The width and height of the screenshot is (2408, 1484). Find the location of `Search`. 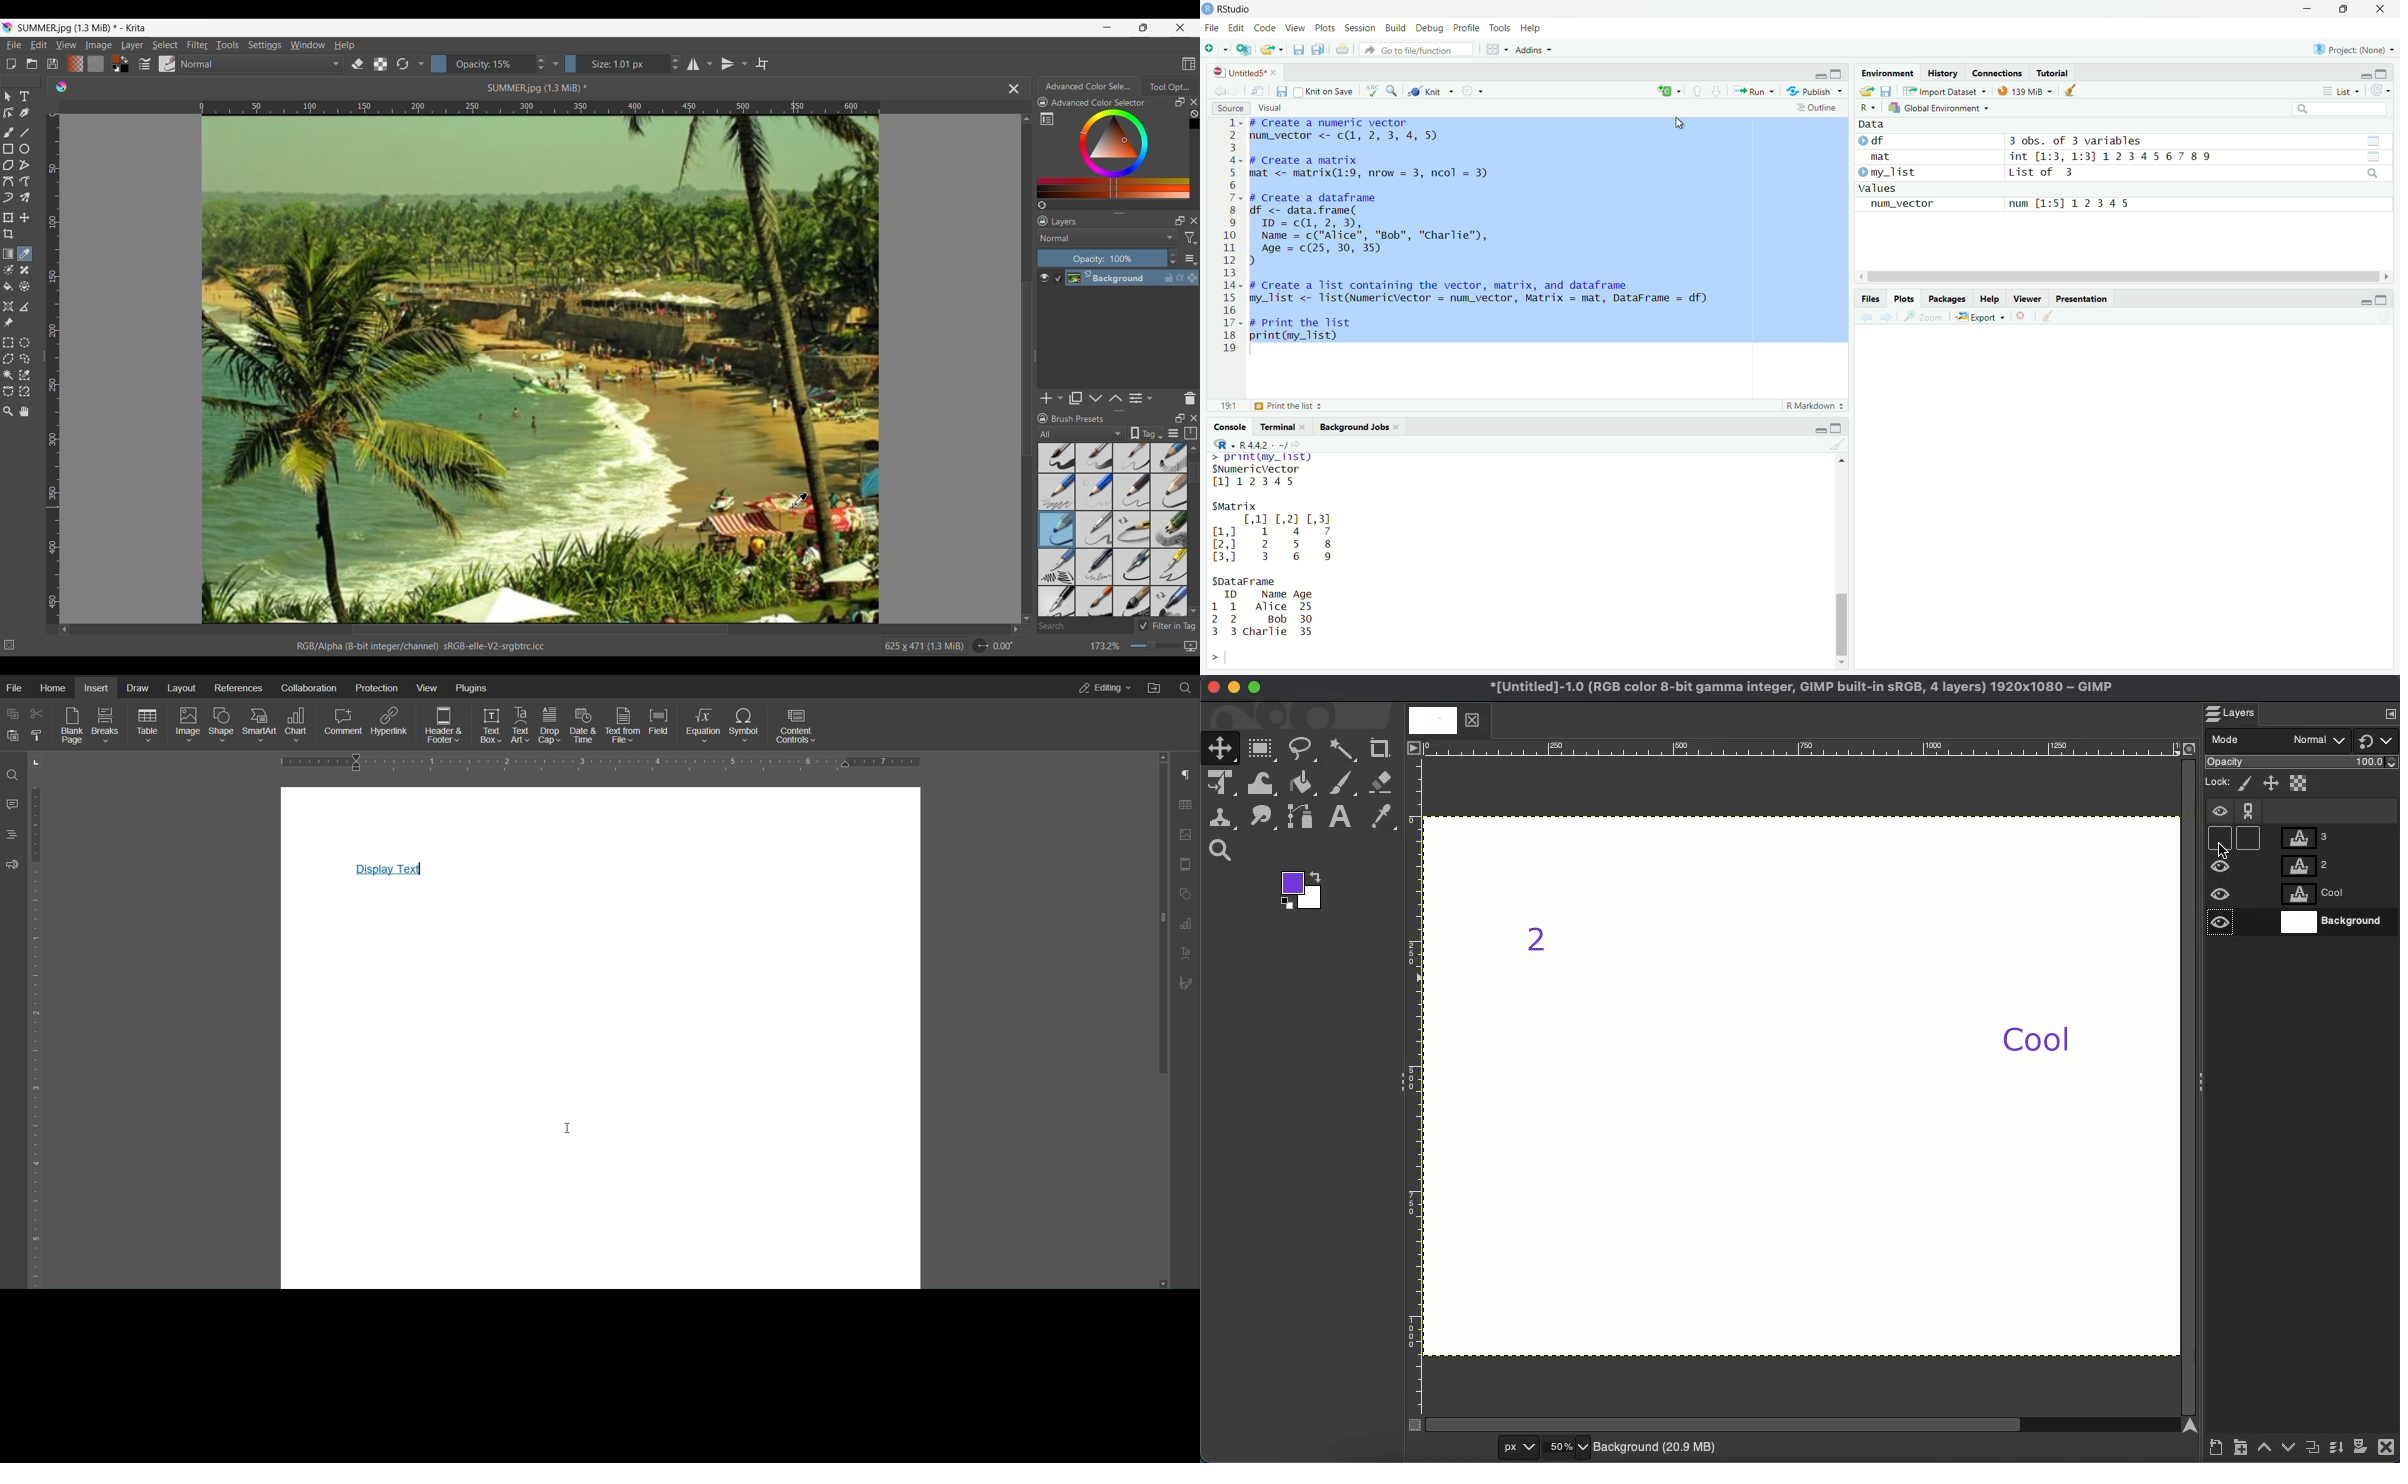

Search is located at coordinates (1084, 627).